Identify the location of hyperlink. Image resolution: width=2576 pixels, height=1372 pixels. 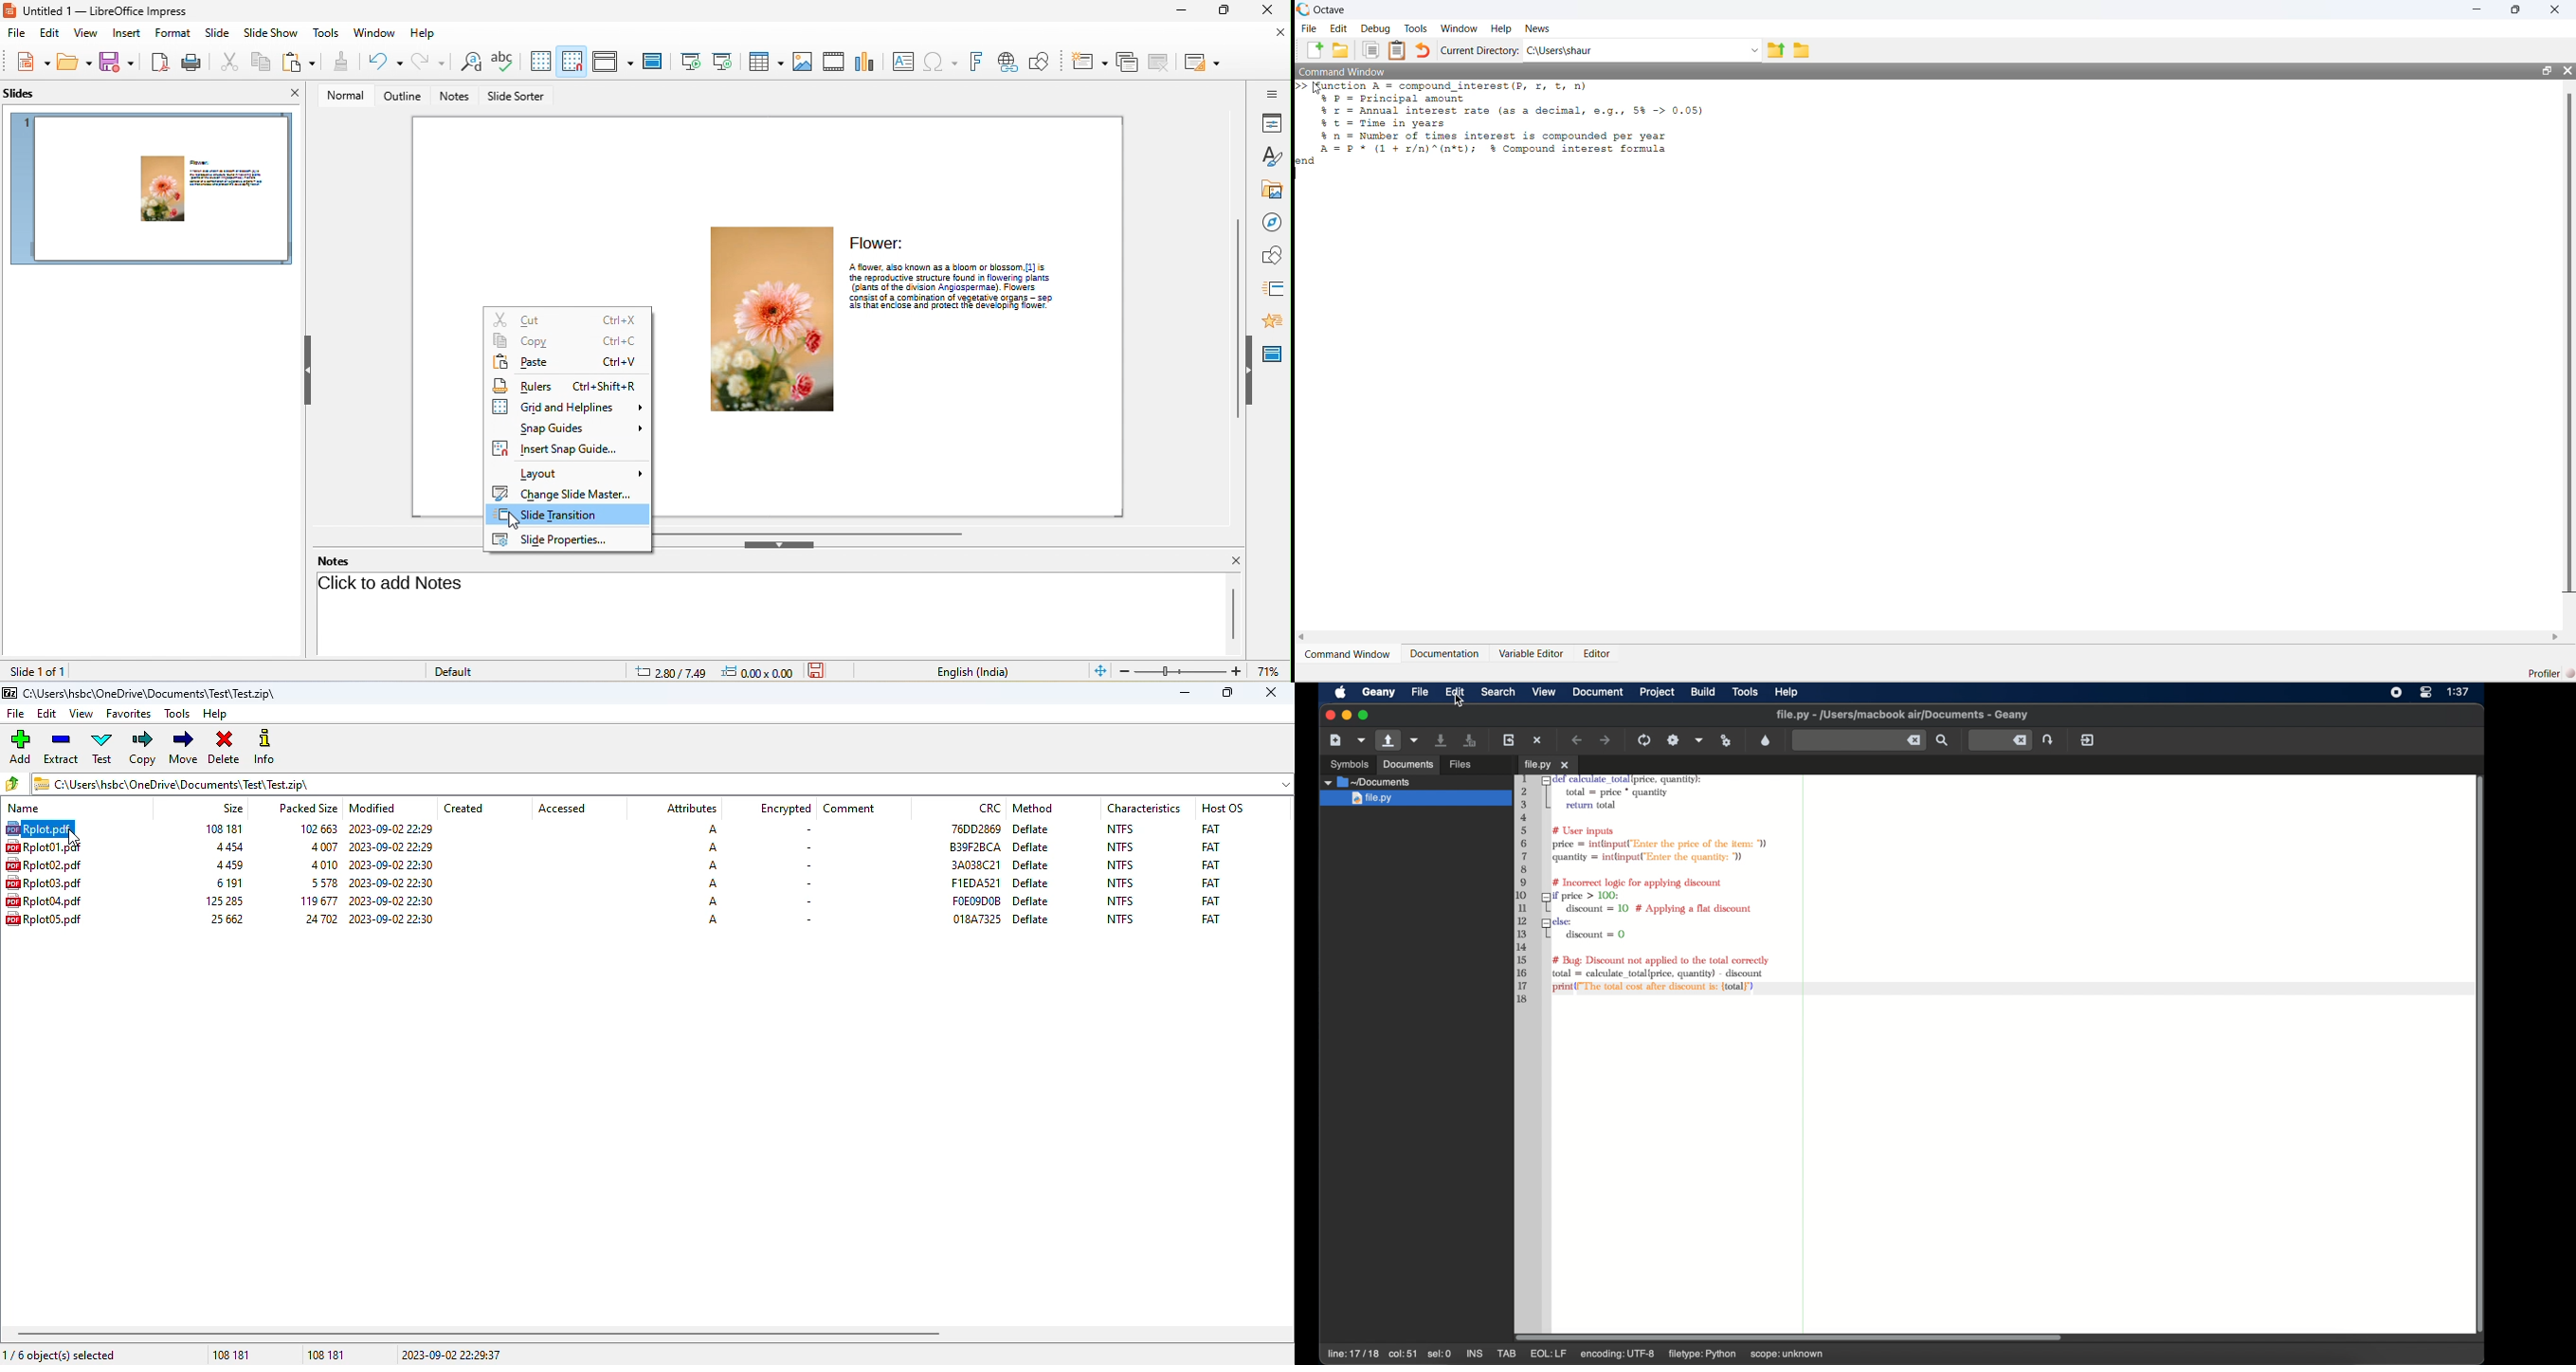
(1008, 61).